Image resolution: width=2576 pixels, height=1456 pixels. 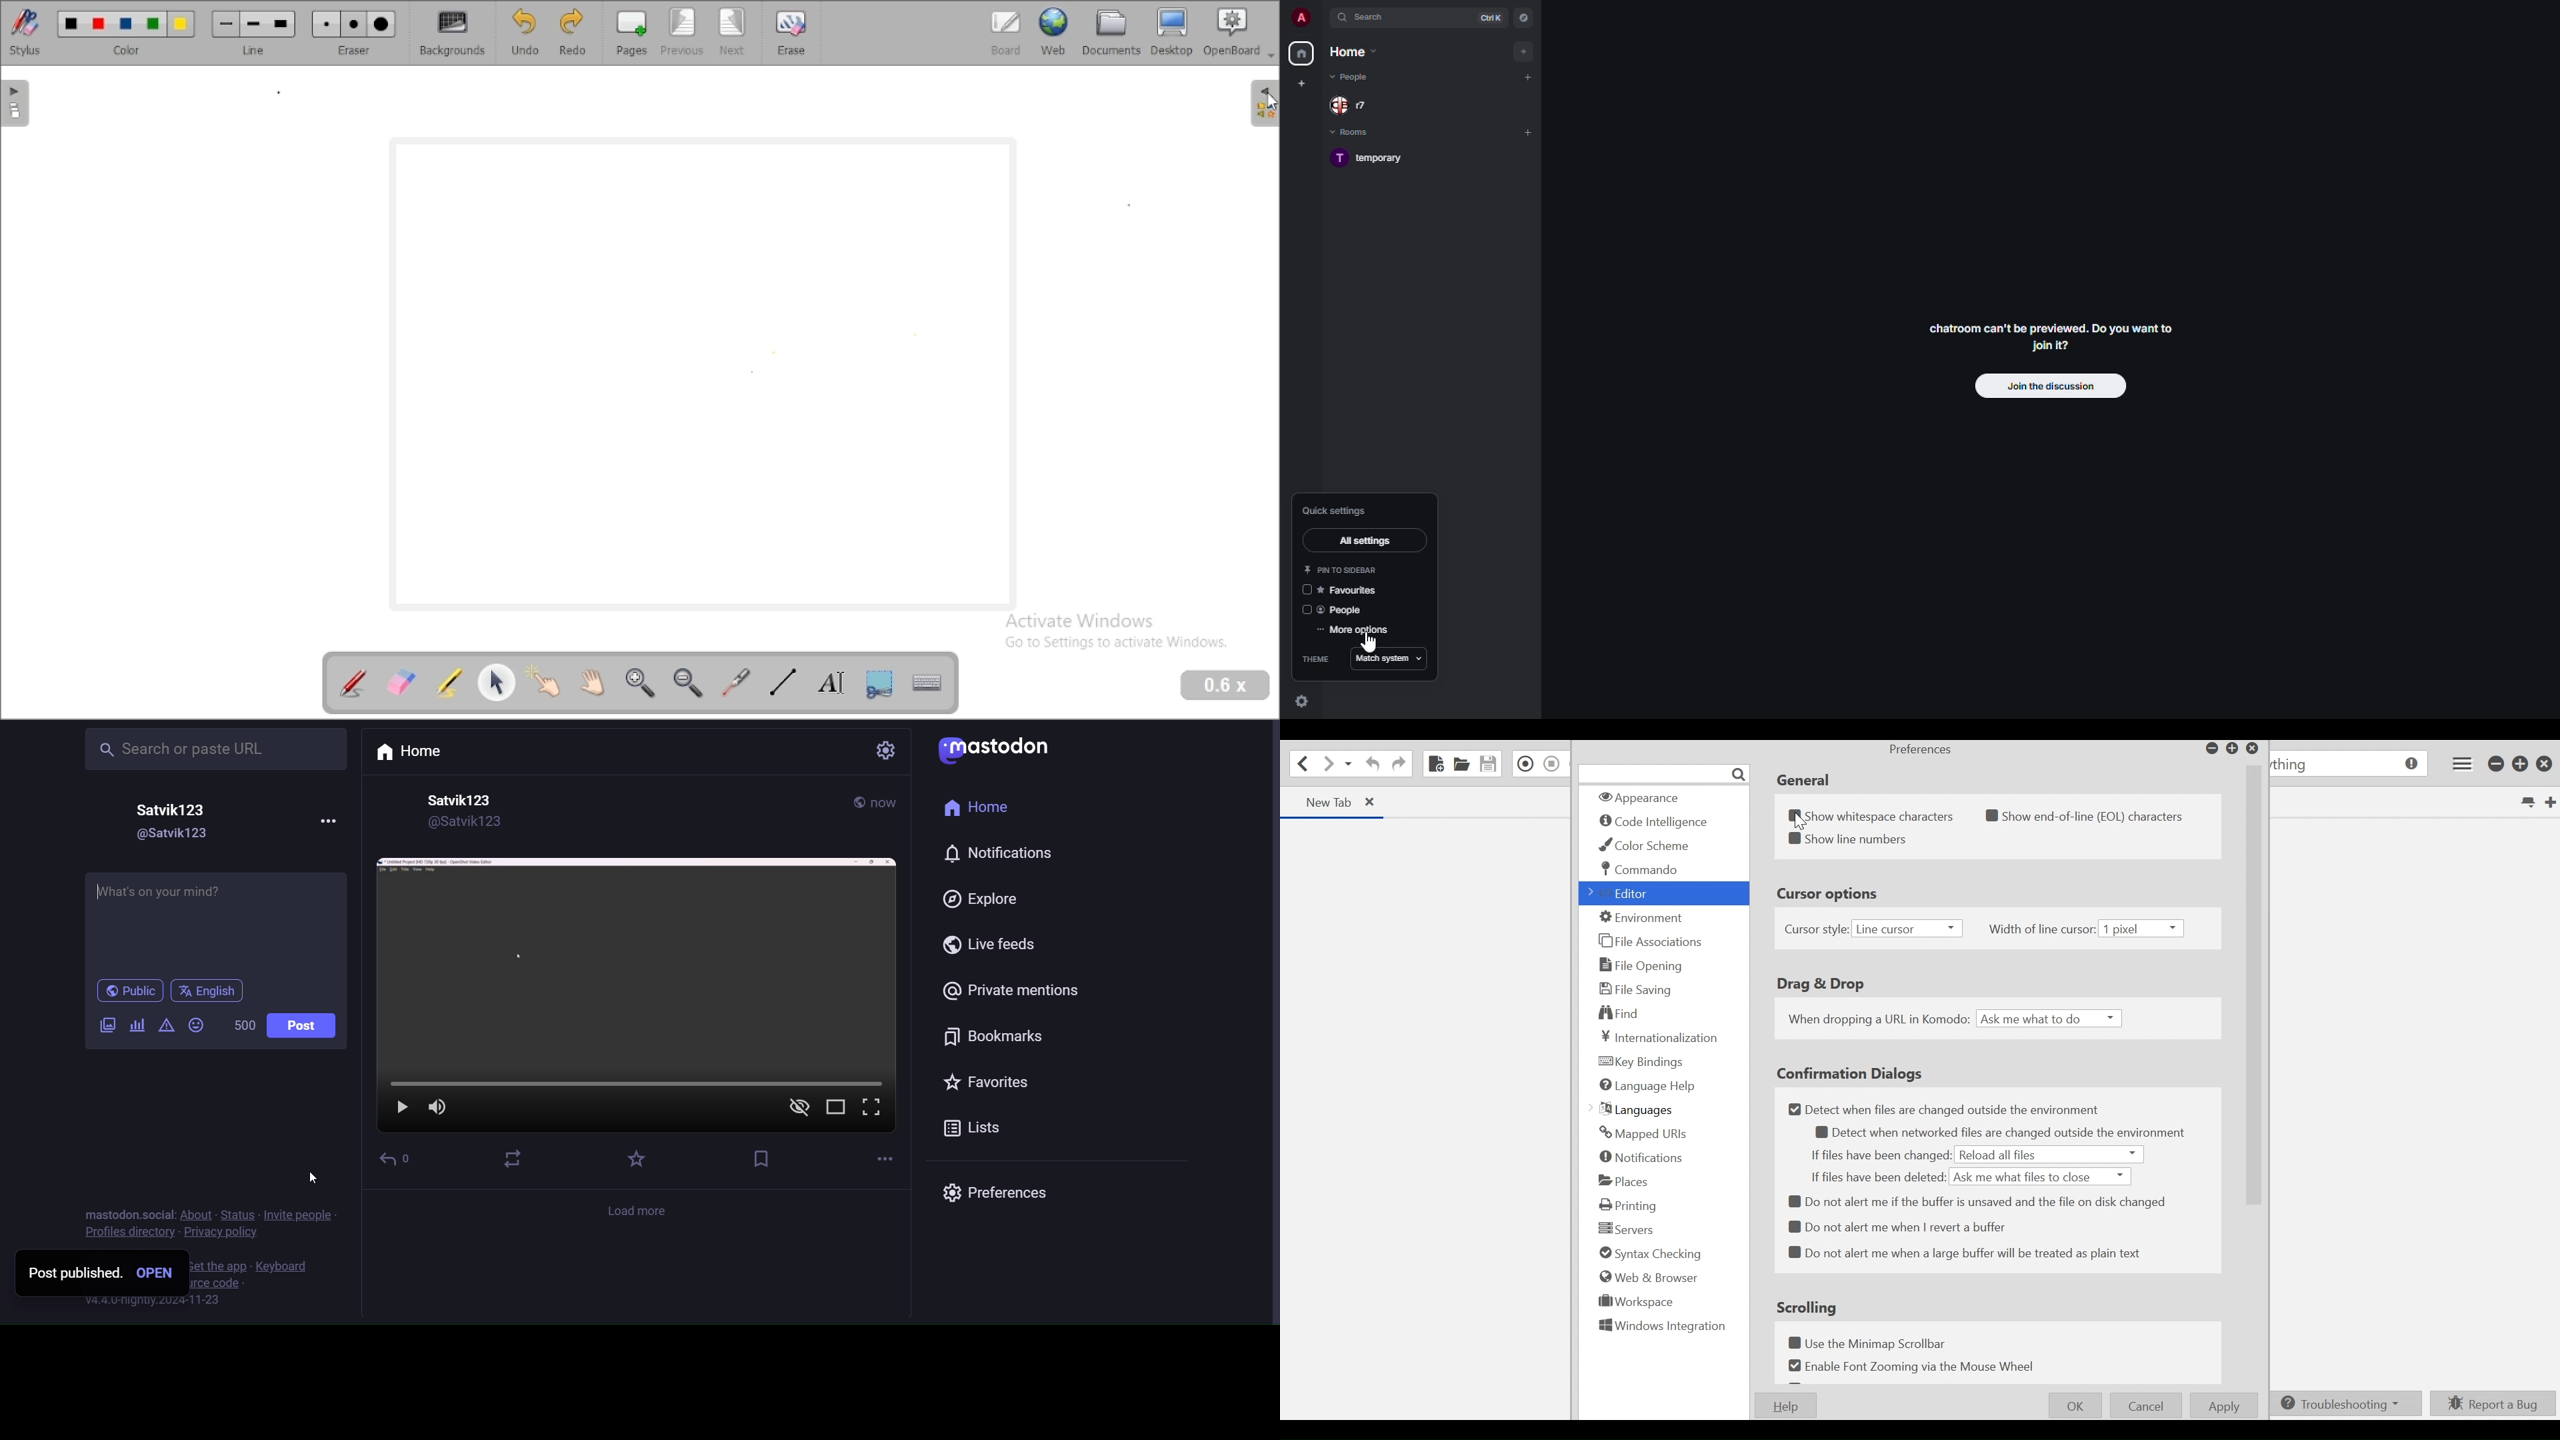 I want to click on Recording in Macro, so click(x=1525, y=764).